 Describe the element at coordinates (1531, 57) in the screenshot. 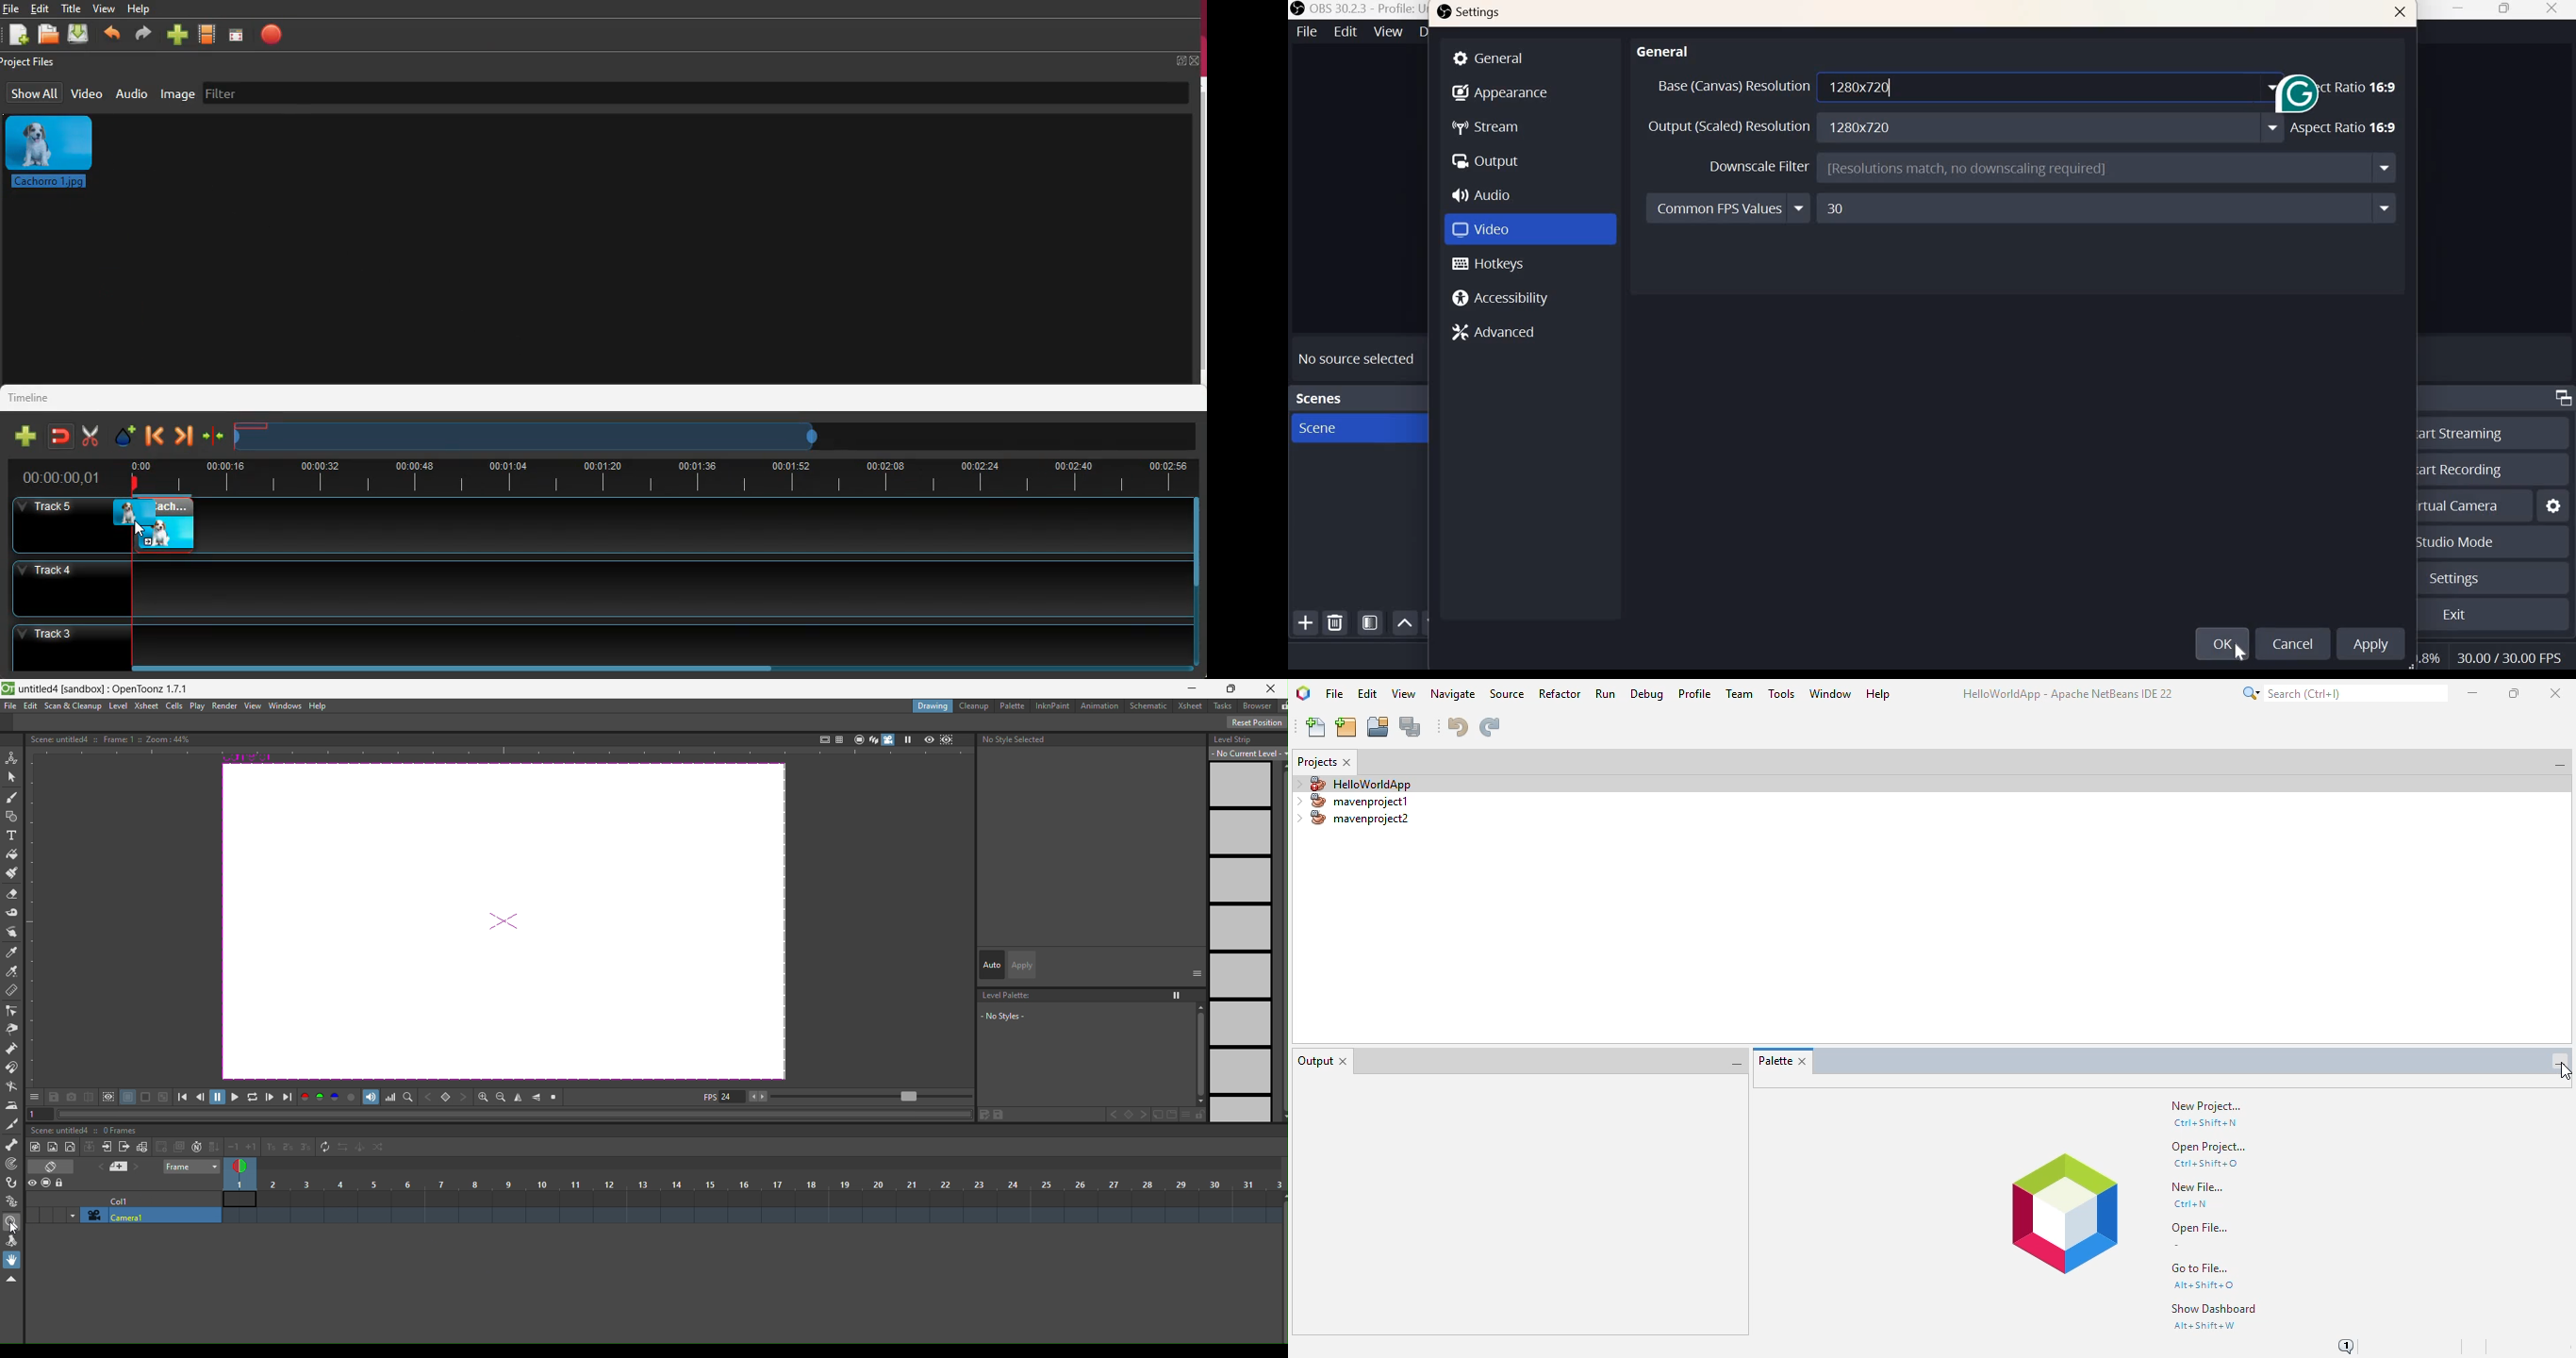

I see `General` at that location.